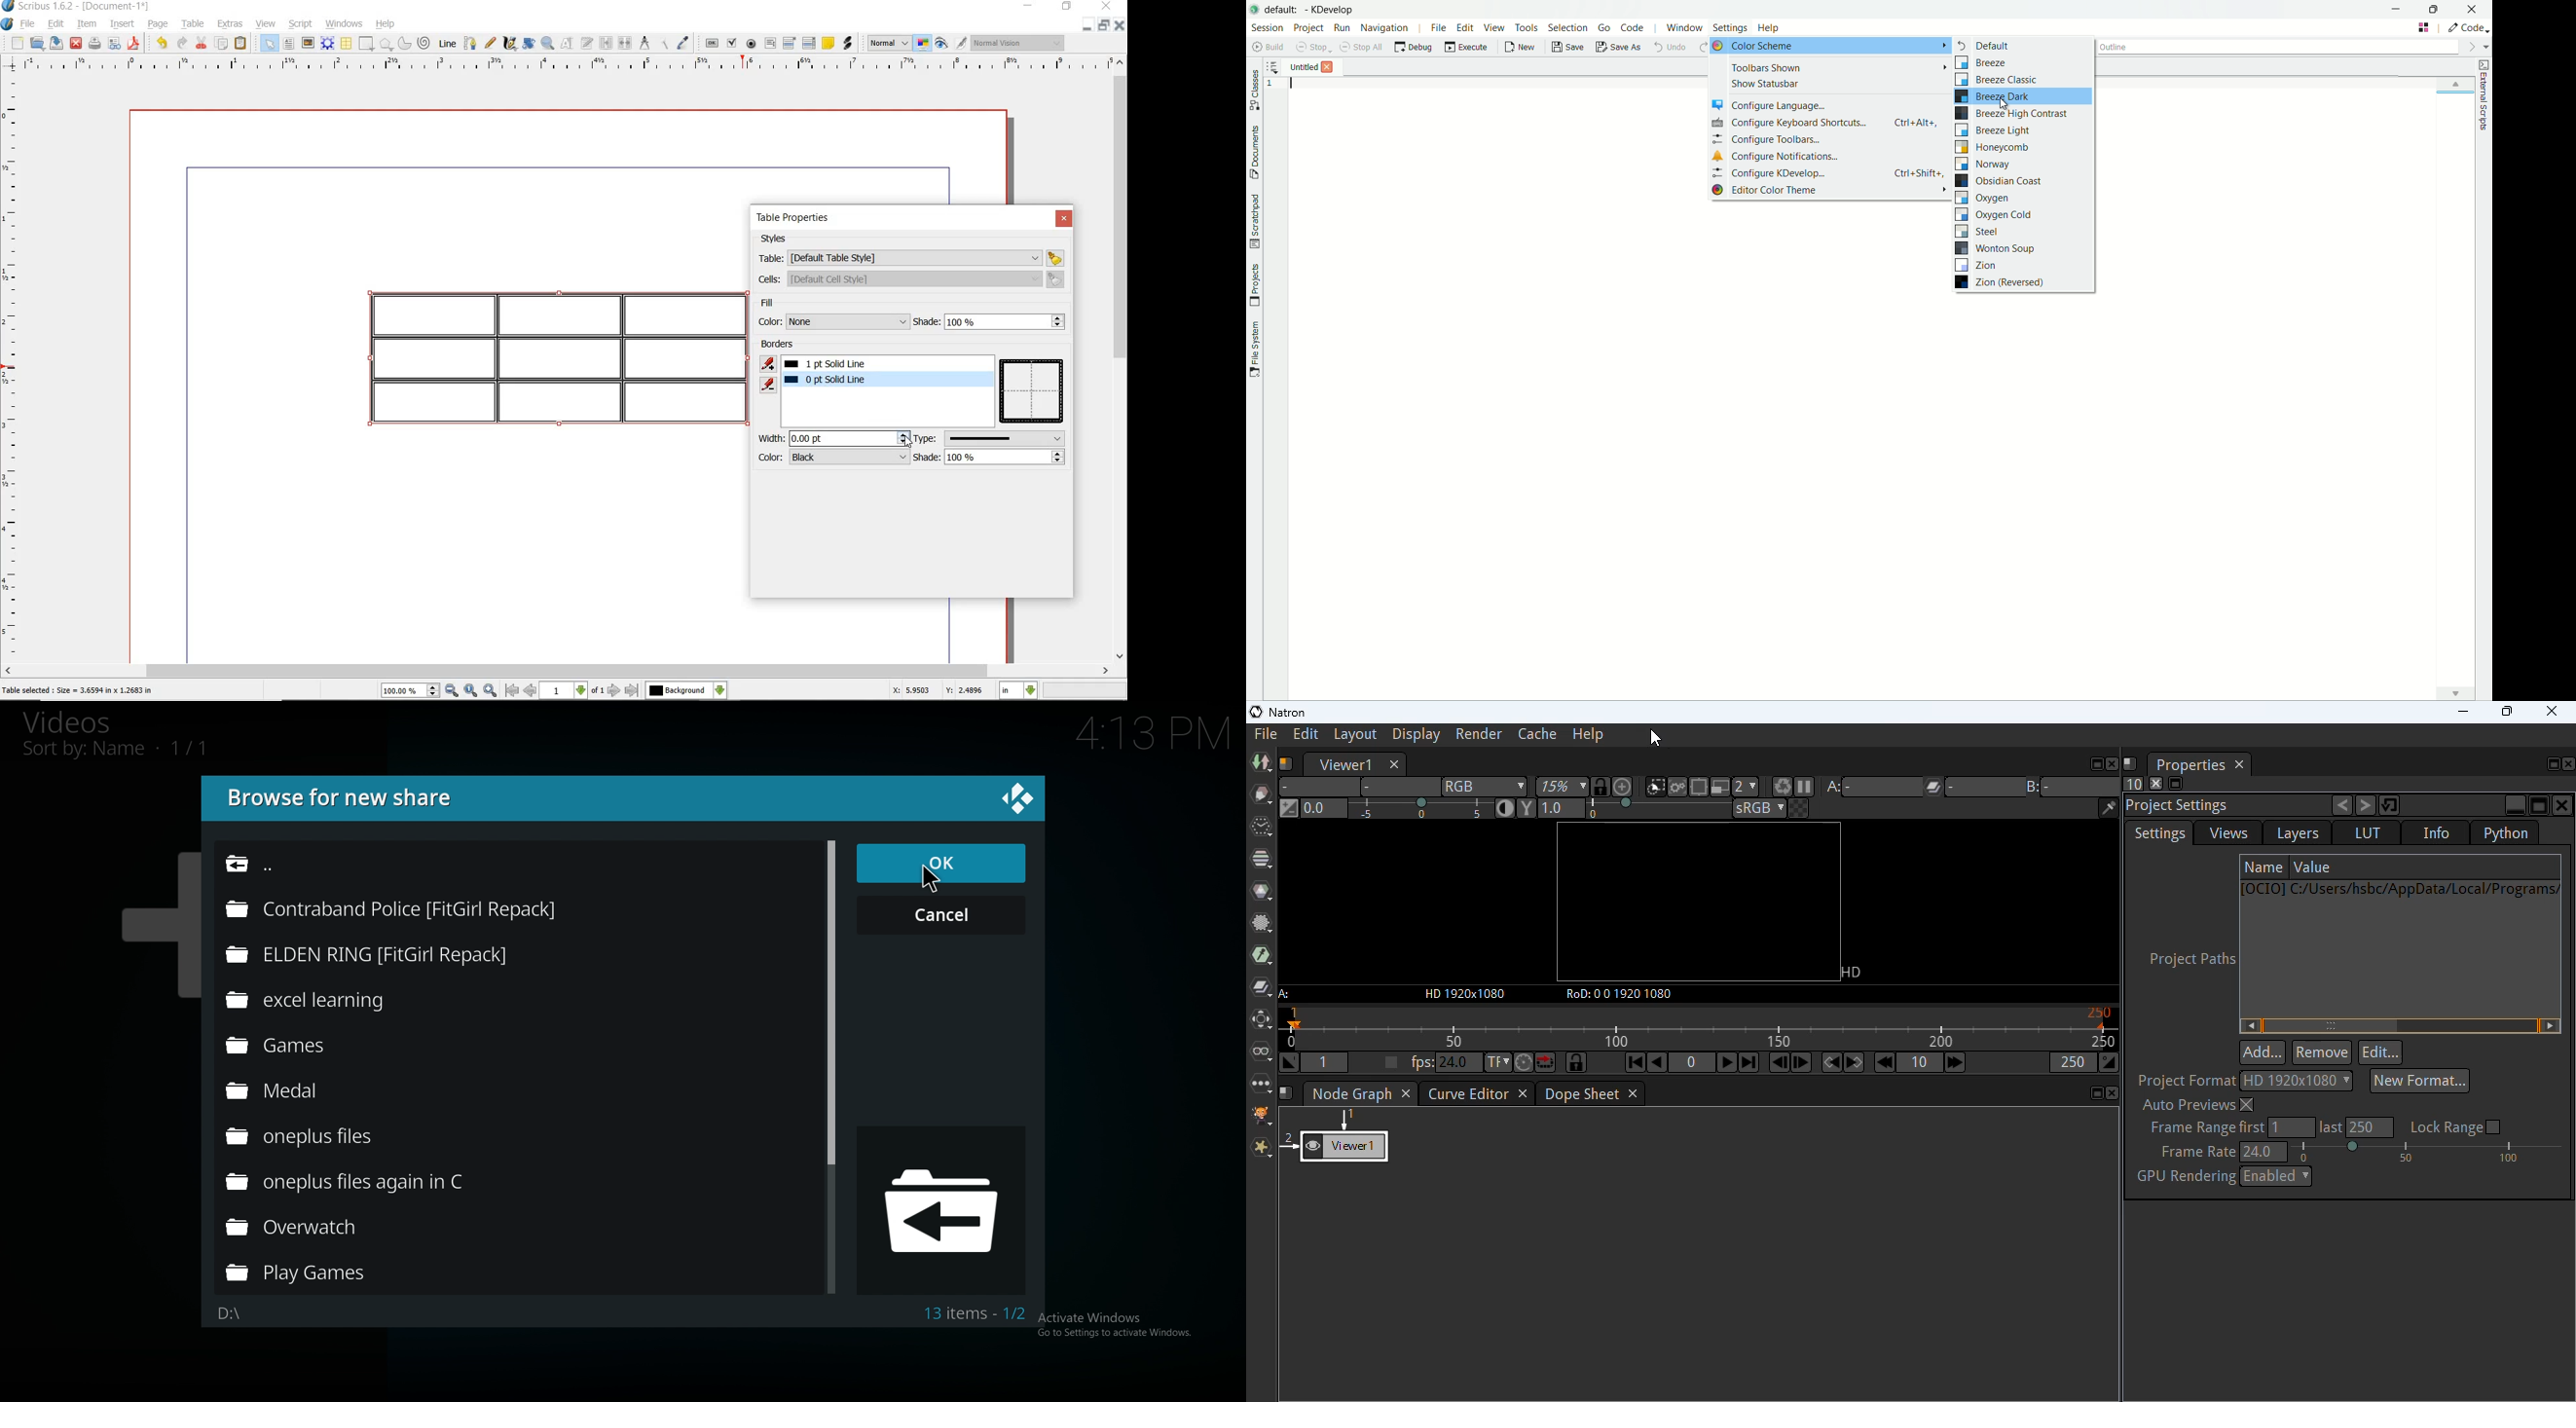  What do you see at coordinates (453, 691) in the screenshot?
I see `zoom out` at bounding box center [453, 691].